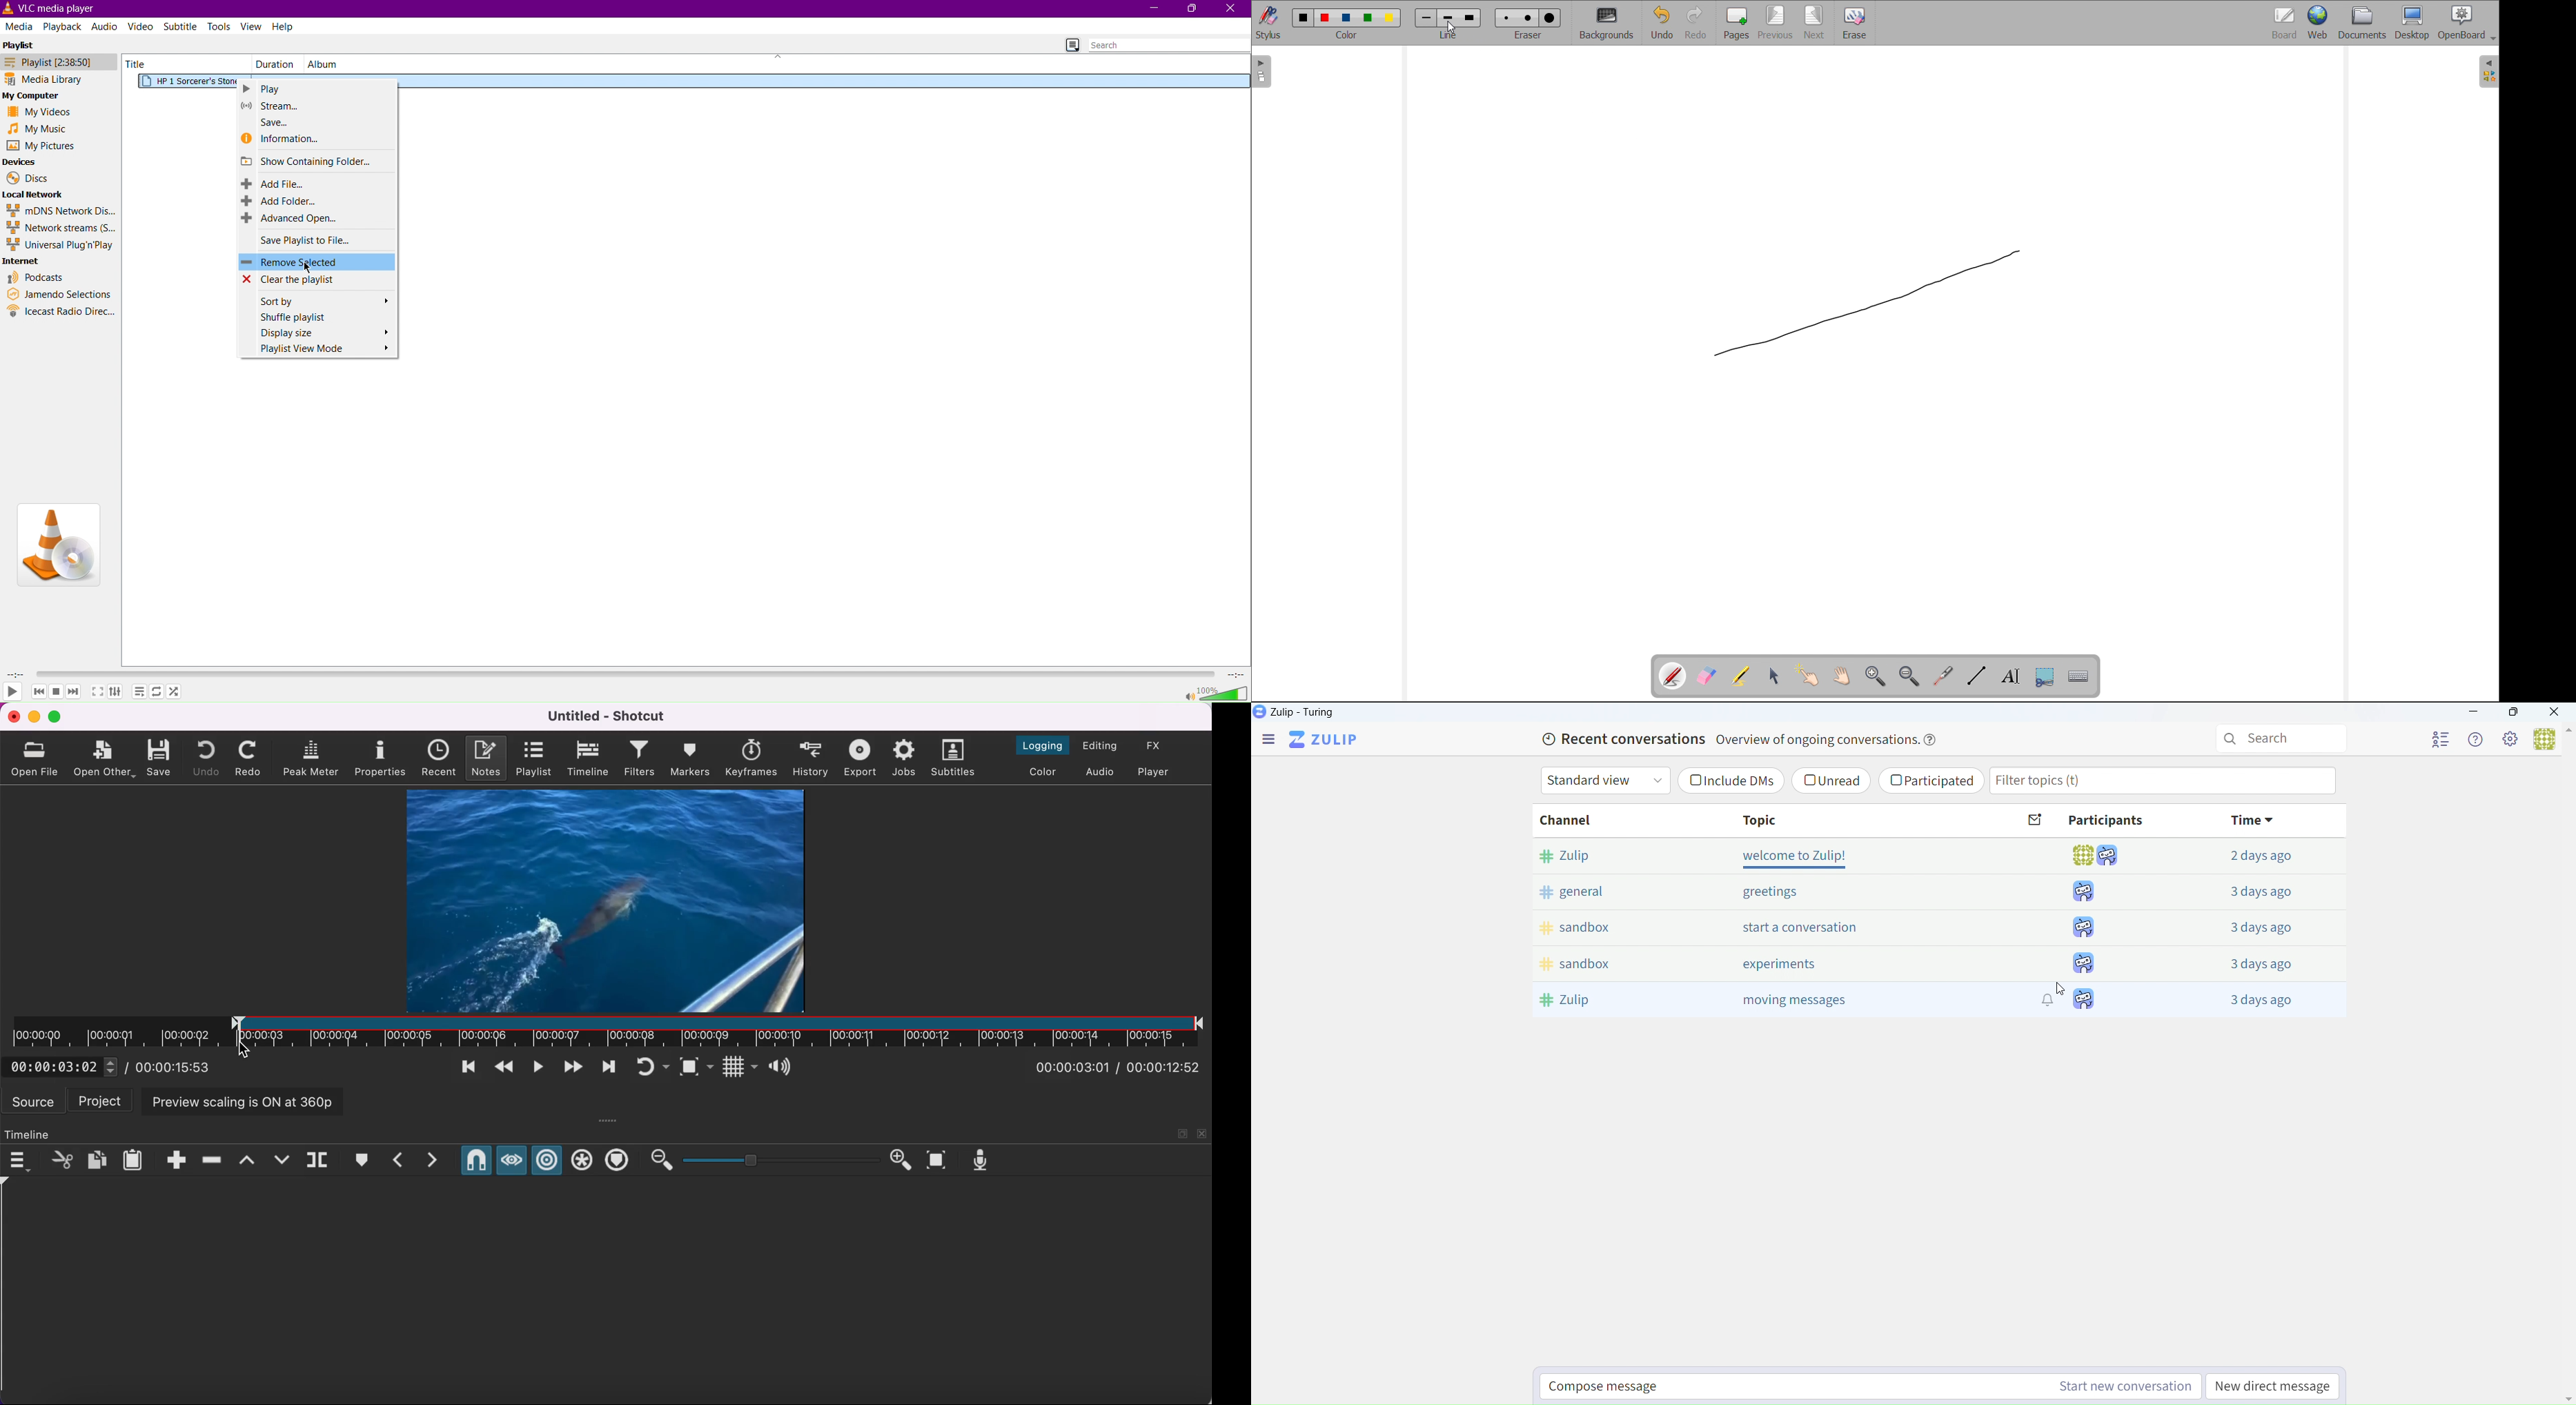 This screenshot has height=1428, width=2576. I want to click on Include DMs, so click(1731, 781).